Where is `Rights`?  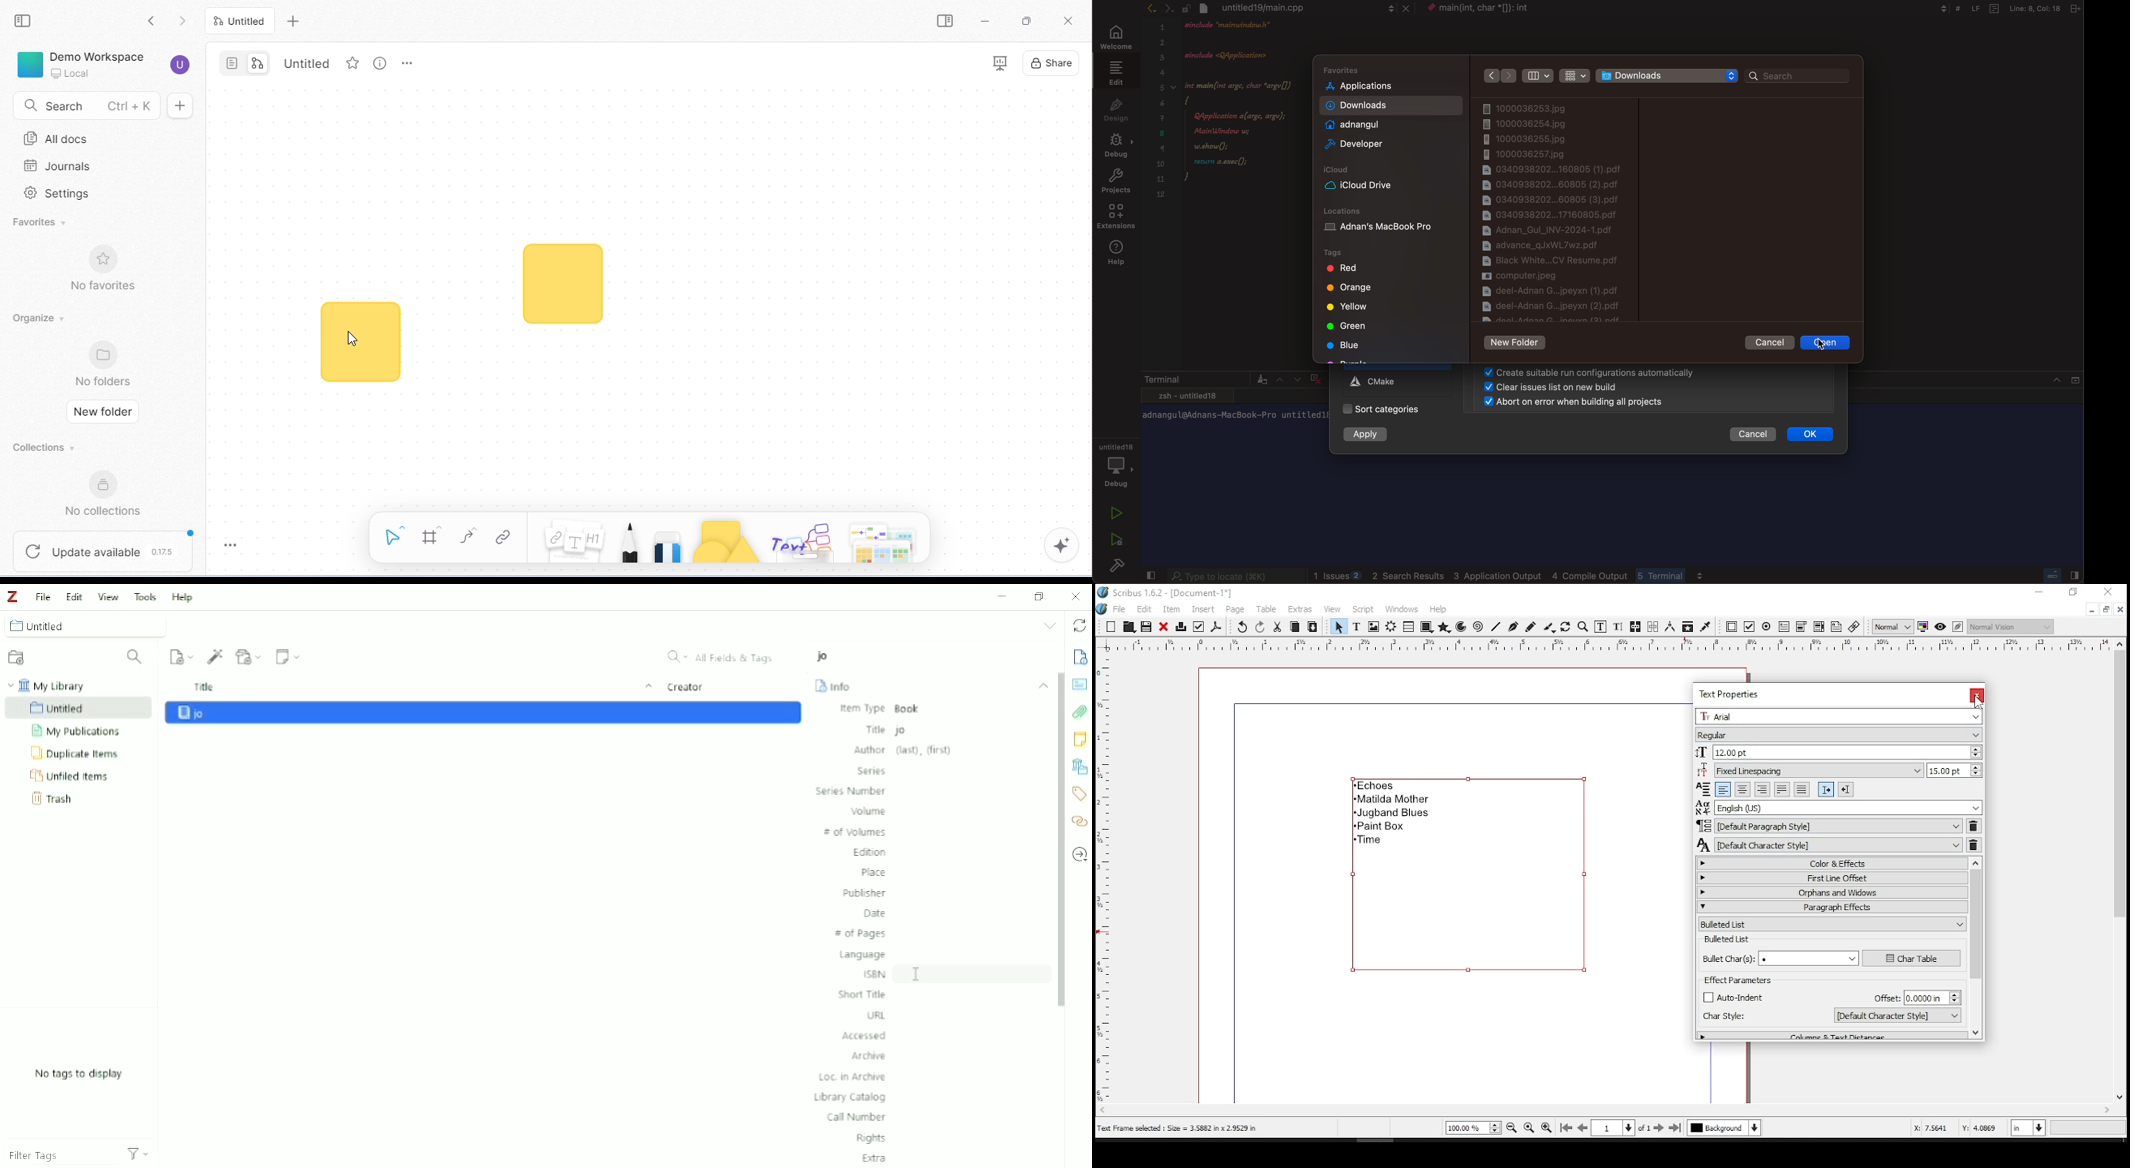 Rights is located at coordinates (870, 1139).